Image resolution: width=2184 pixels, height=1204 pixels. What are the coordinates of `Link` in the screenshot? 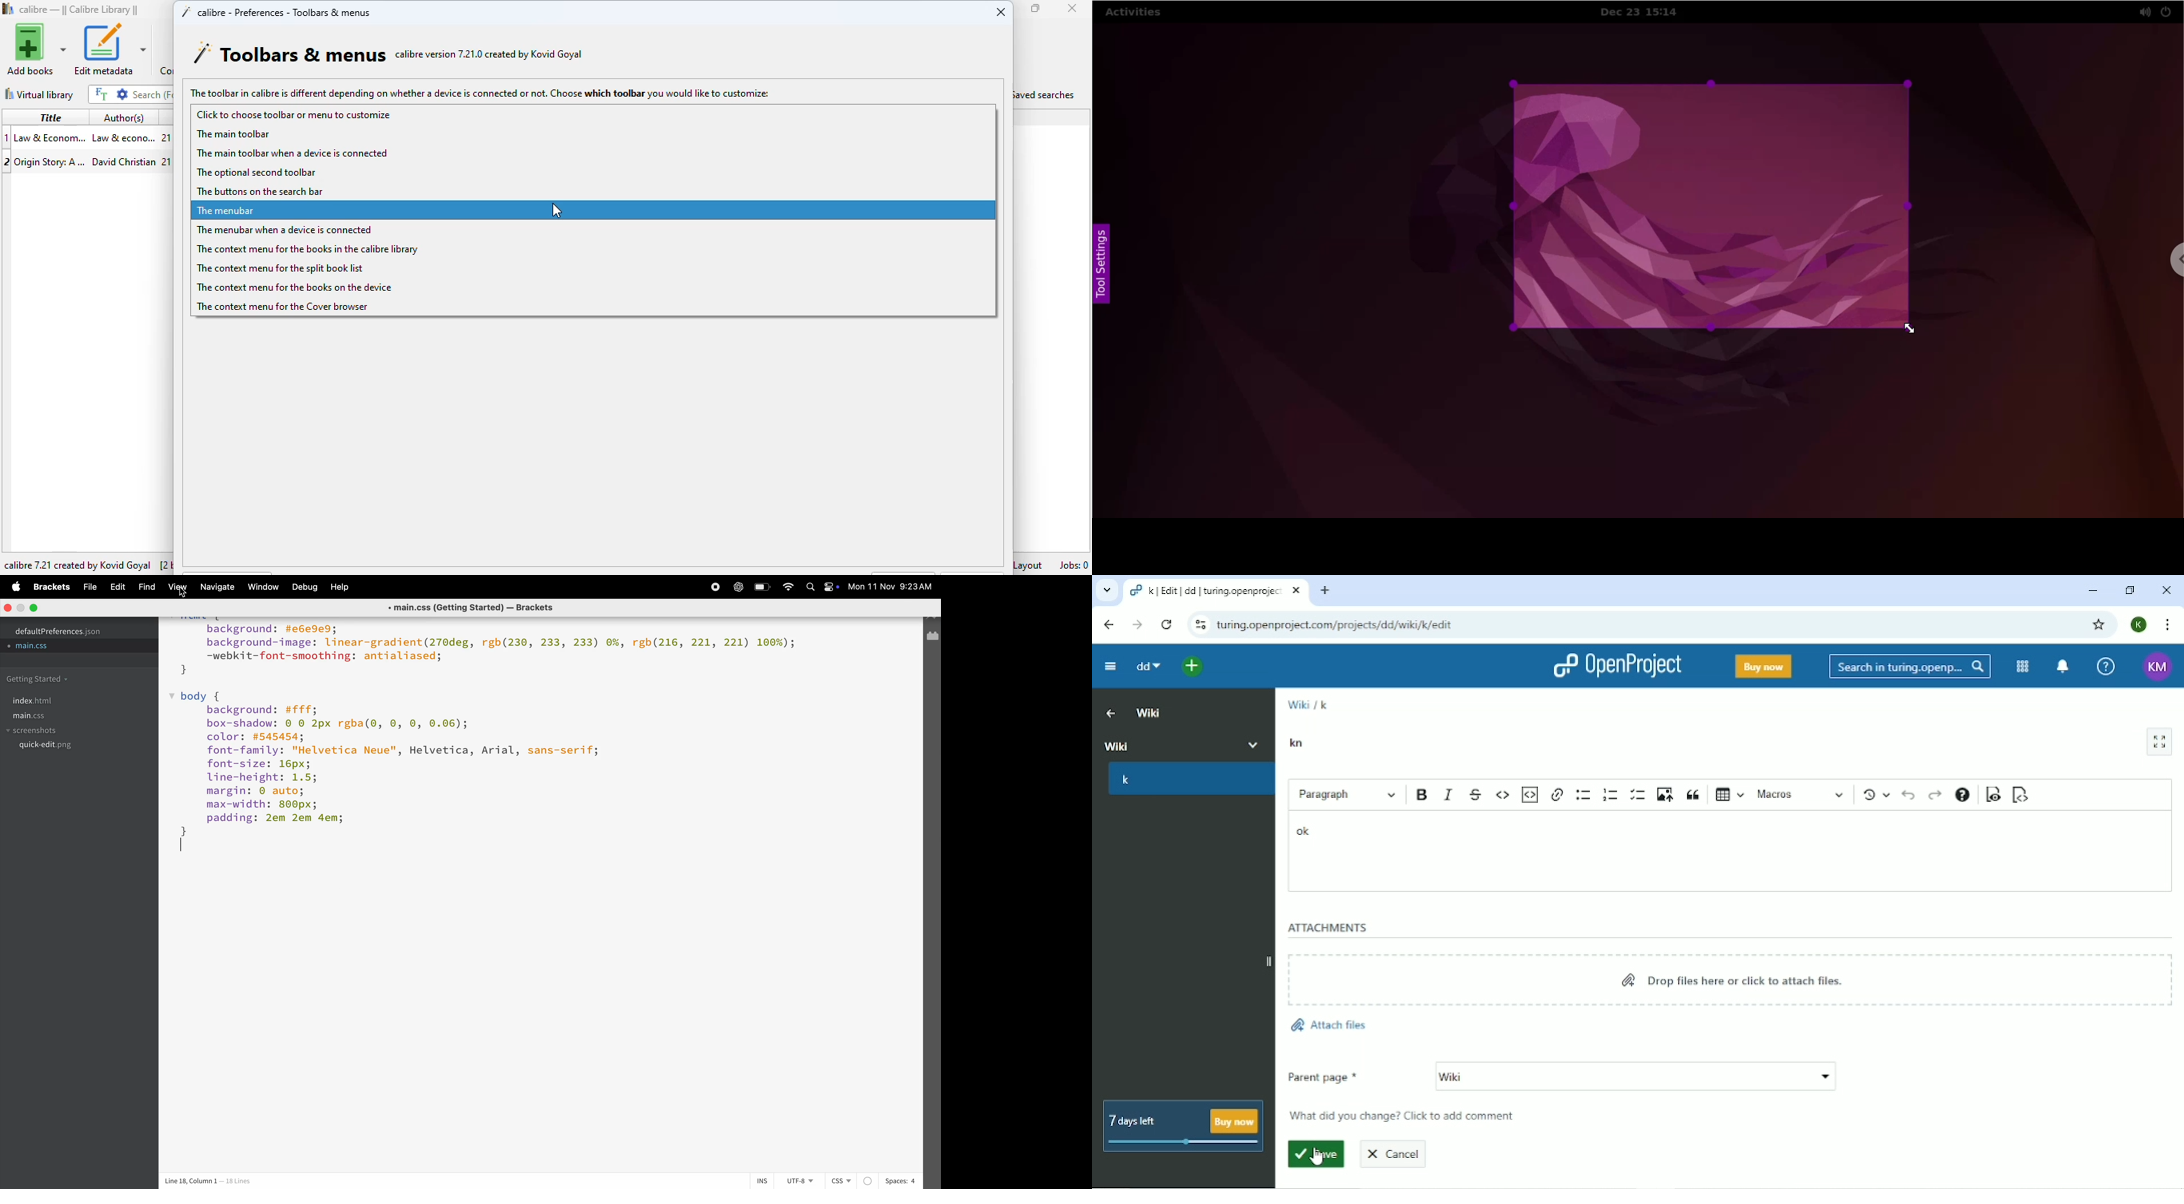 It's located at (1557, 794).